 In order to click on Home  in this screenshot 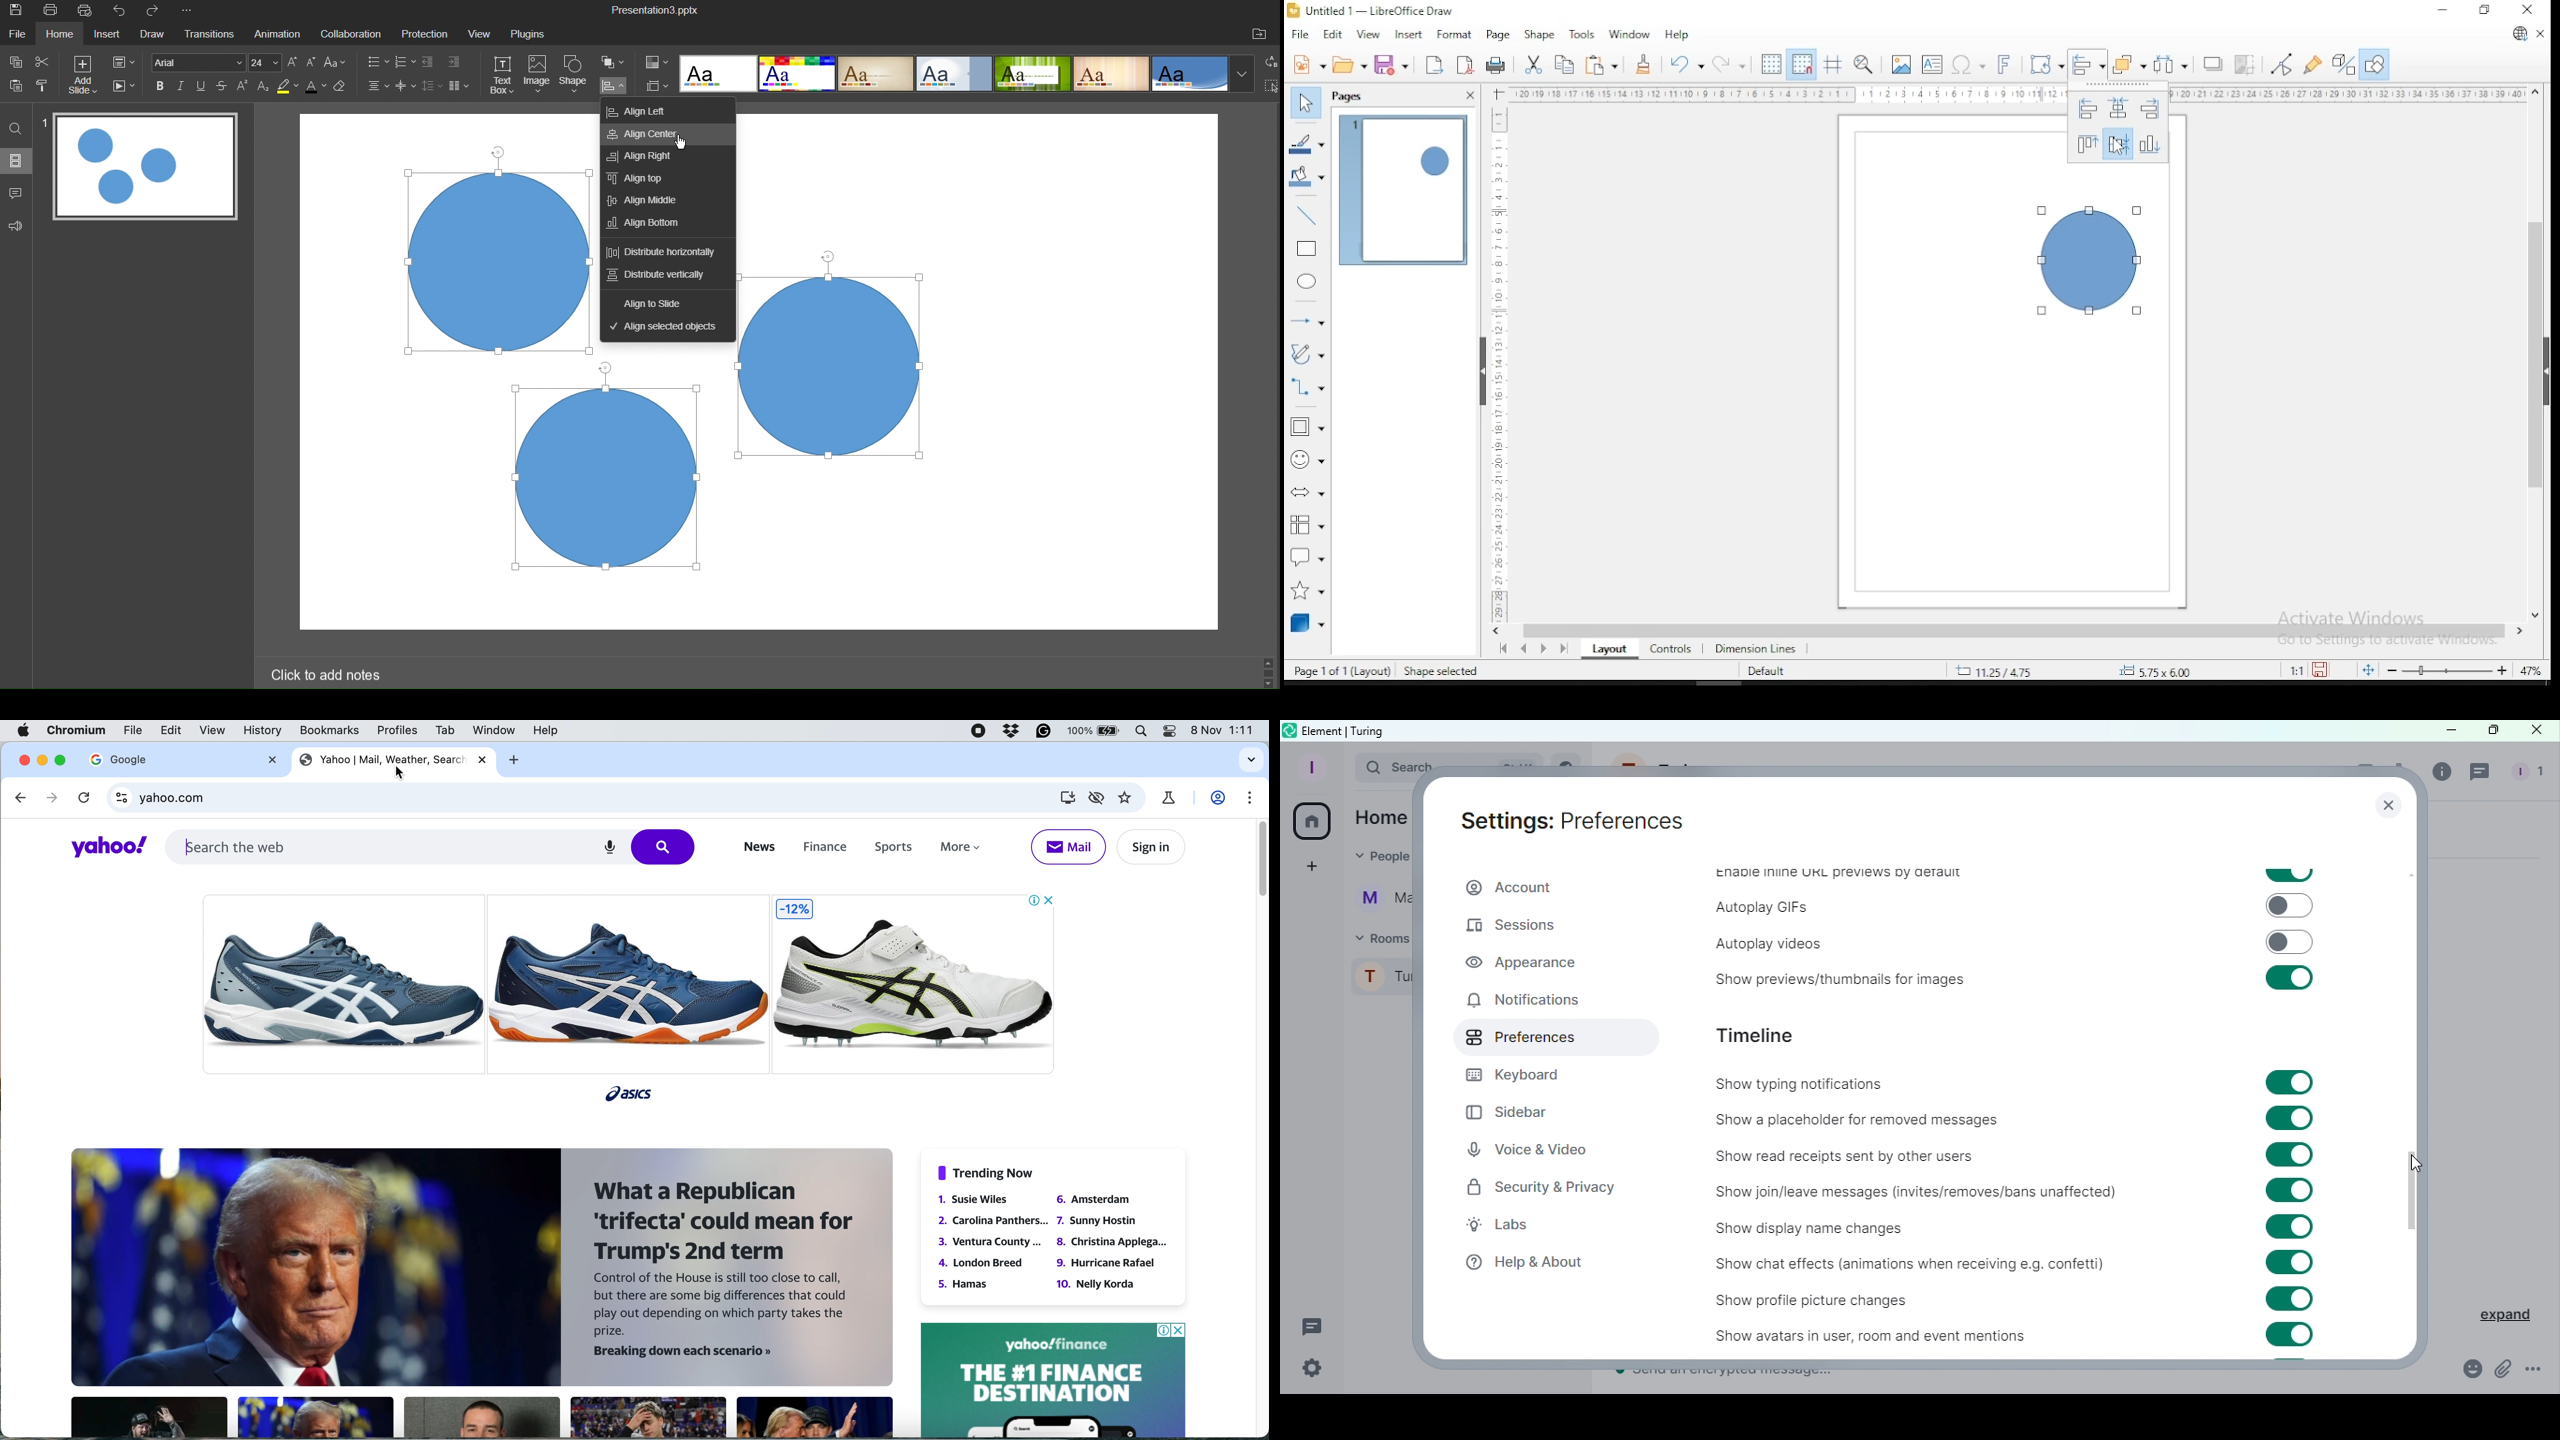, I will do `click(1381, 817)`.